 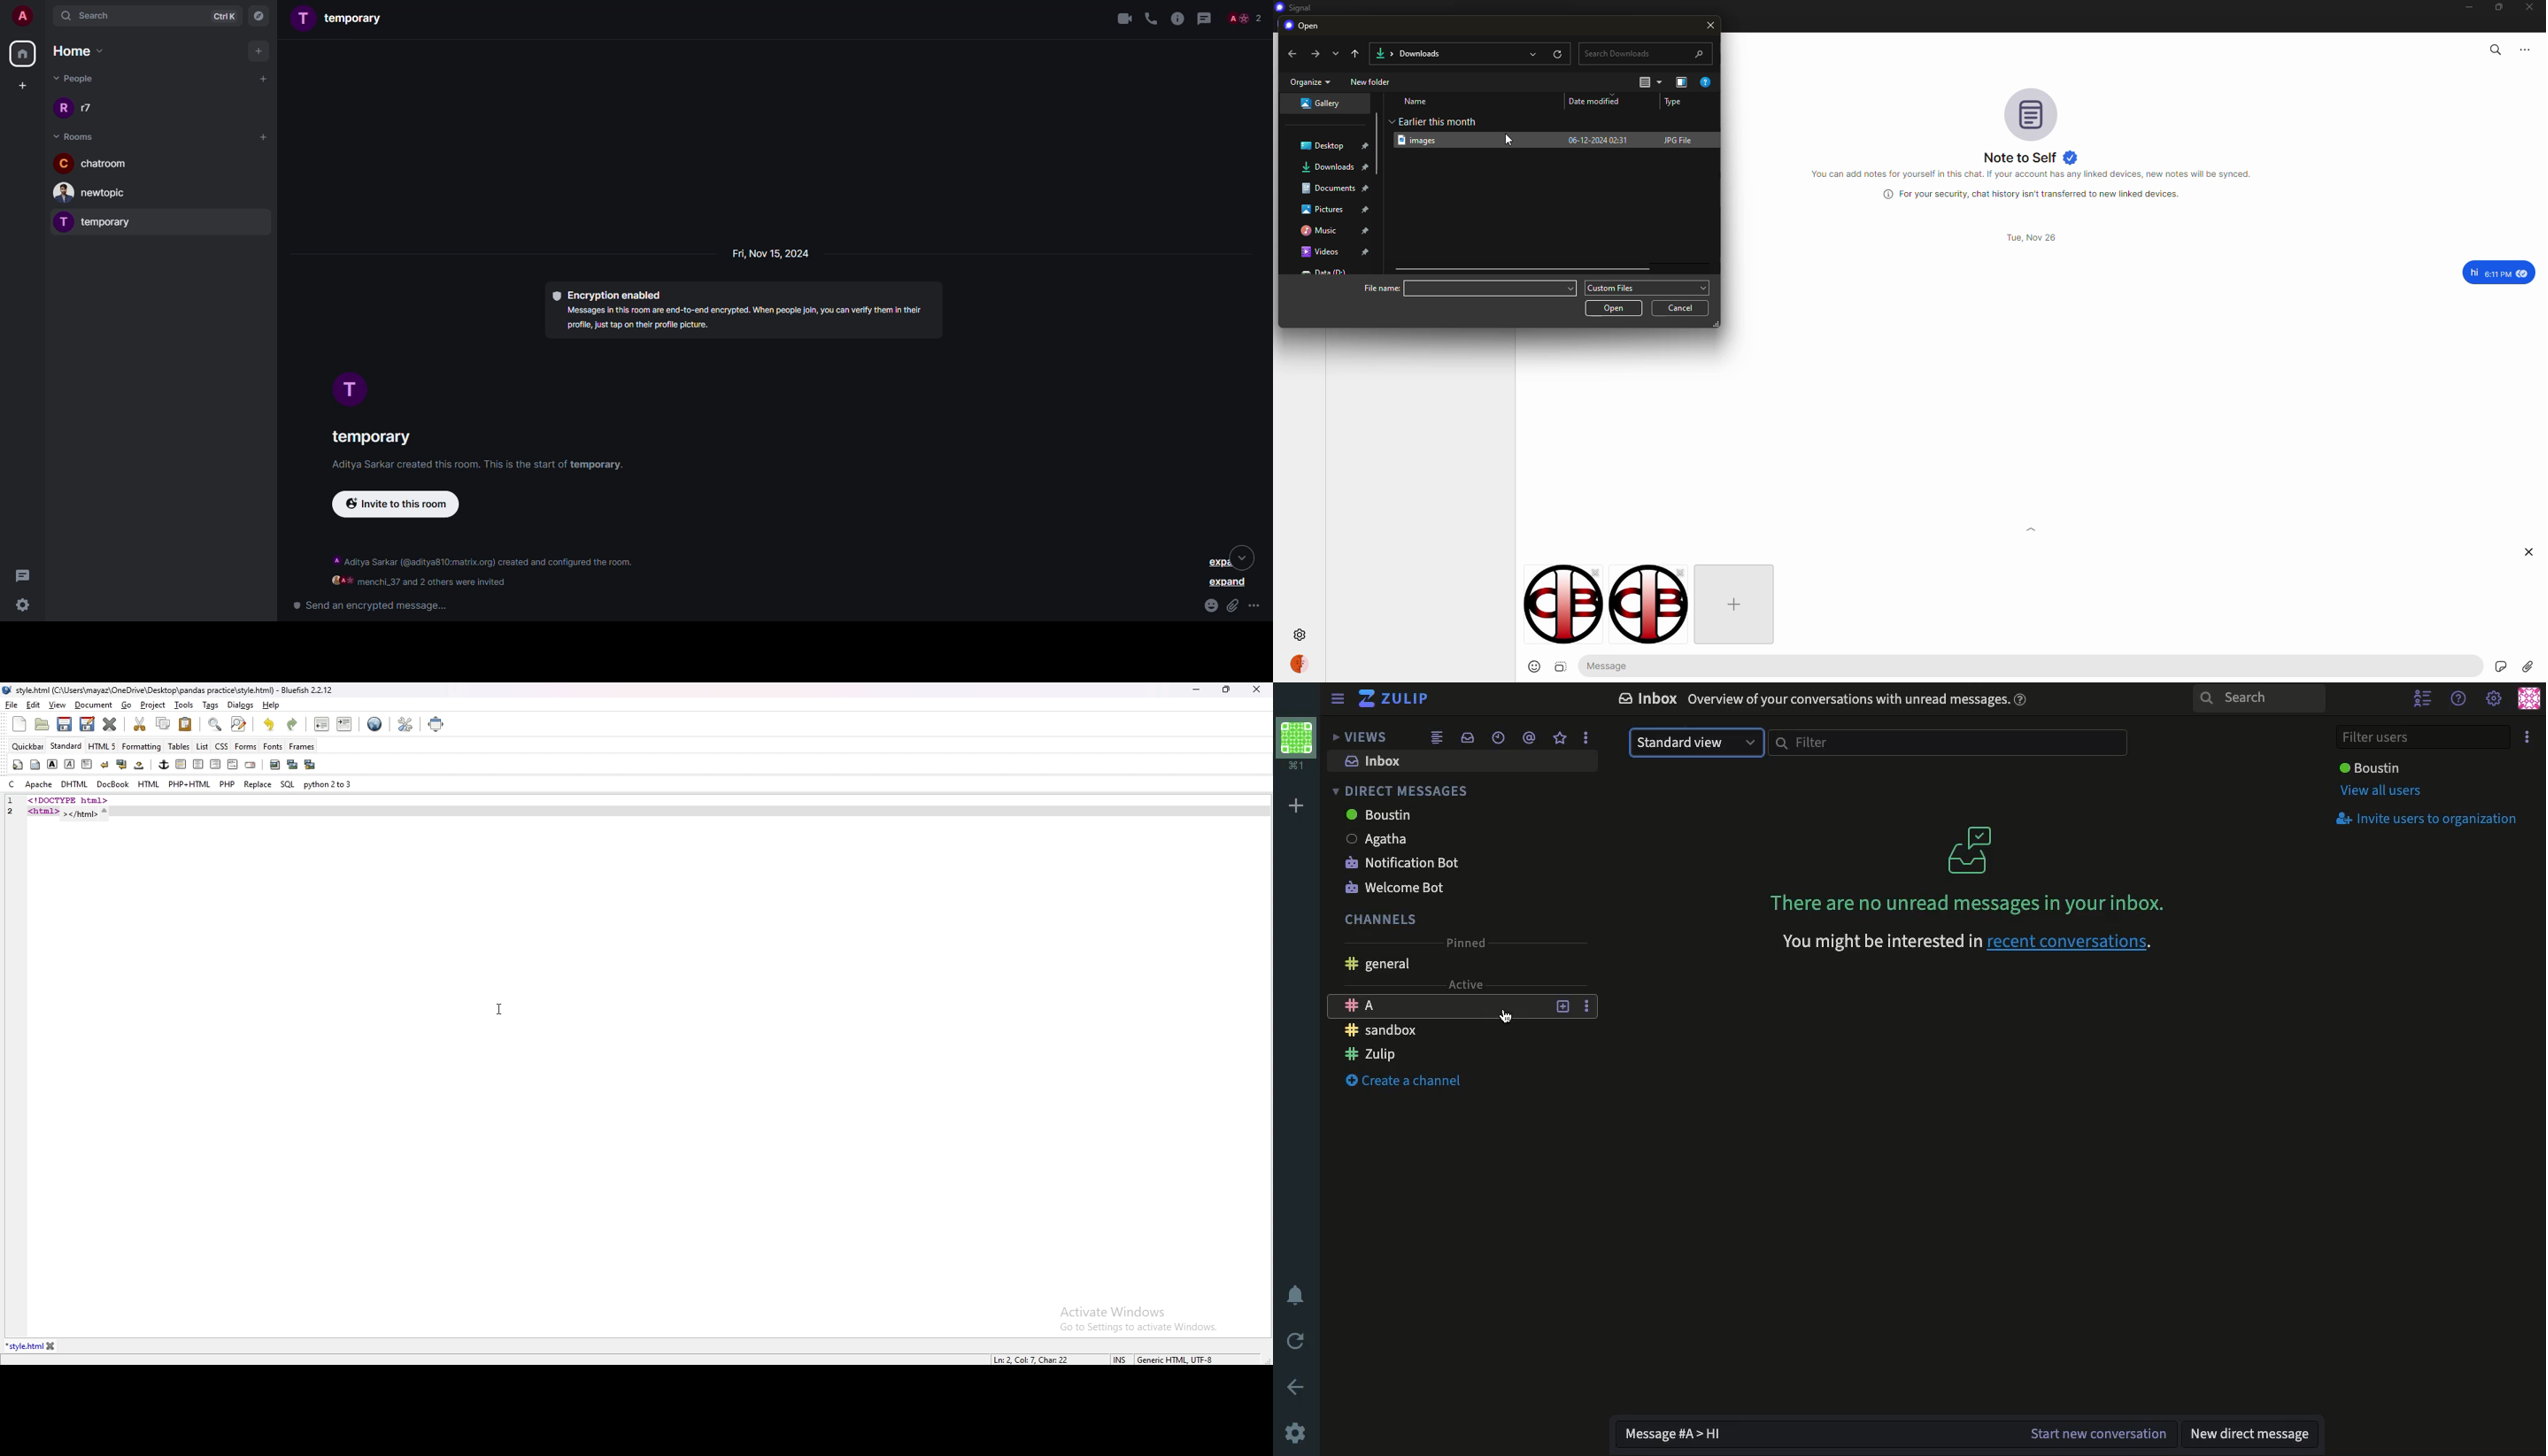 What do you see at coordinates (1300, 664) in the screenshot?
I see `profile` at bounding box center [1300, 664].